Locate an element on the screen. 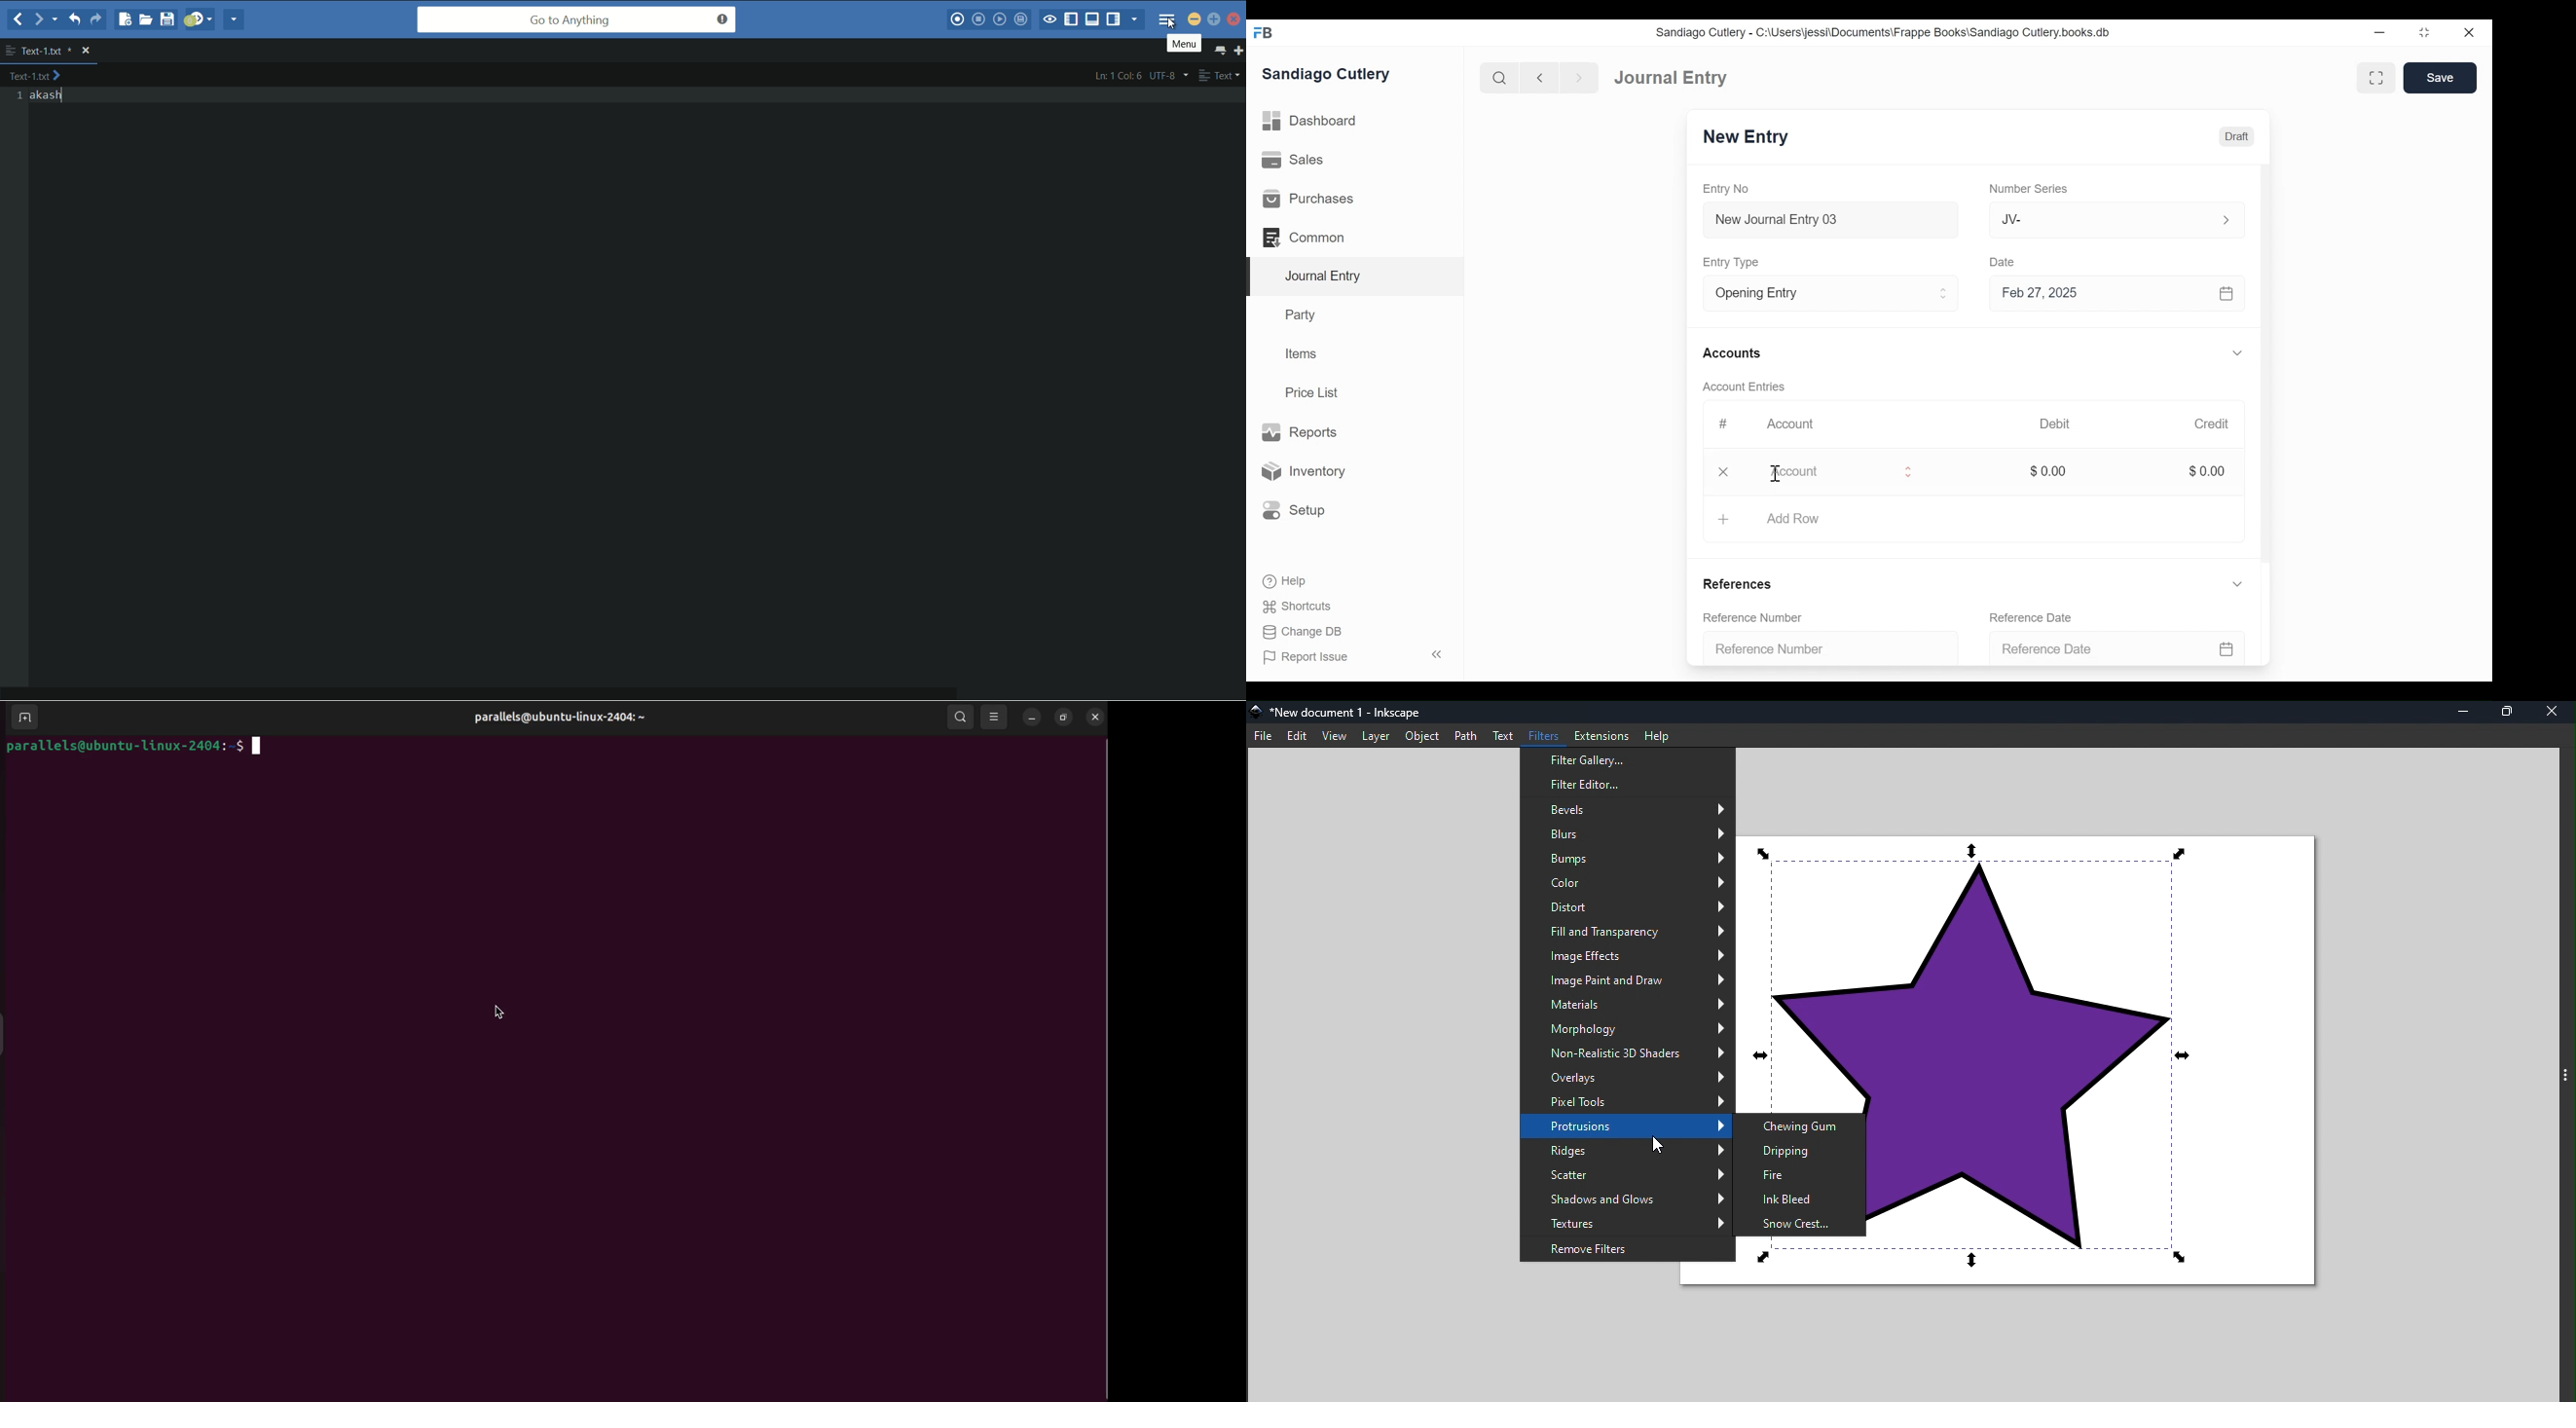 The image size is (2576, 1428). Feb 27, 2025 is located at coordinates (2115, 294).